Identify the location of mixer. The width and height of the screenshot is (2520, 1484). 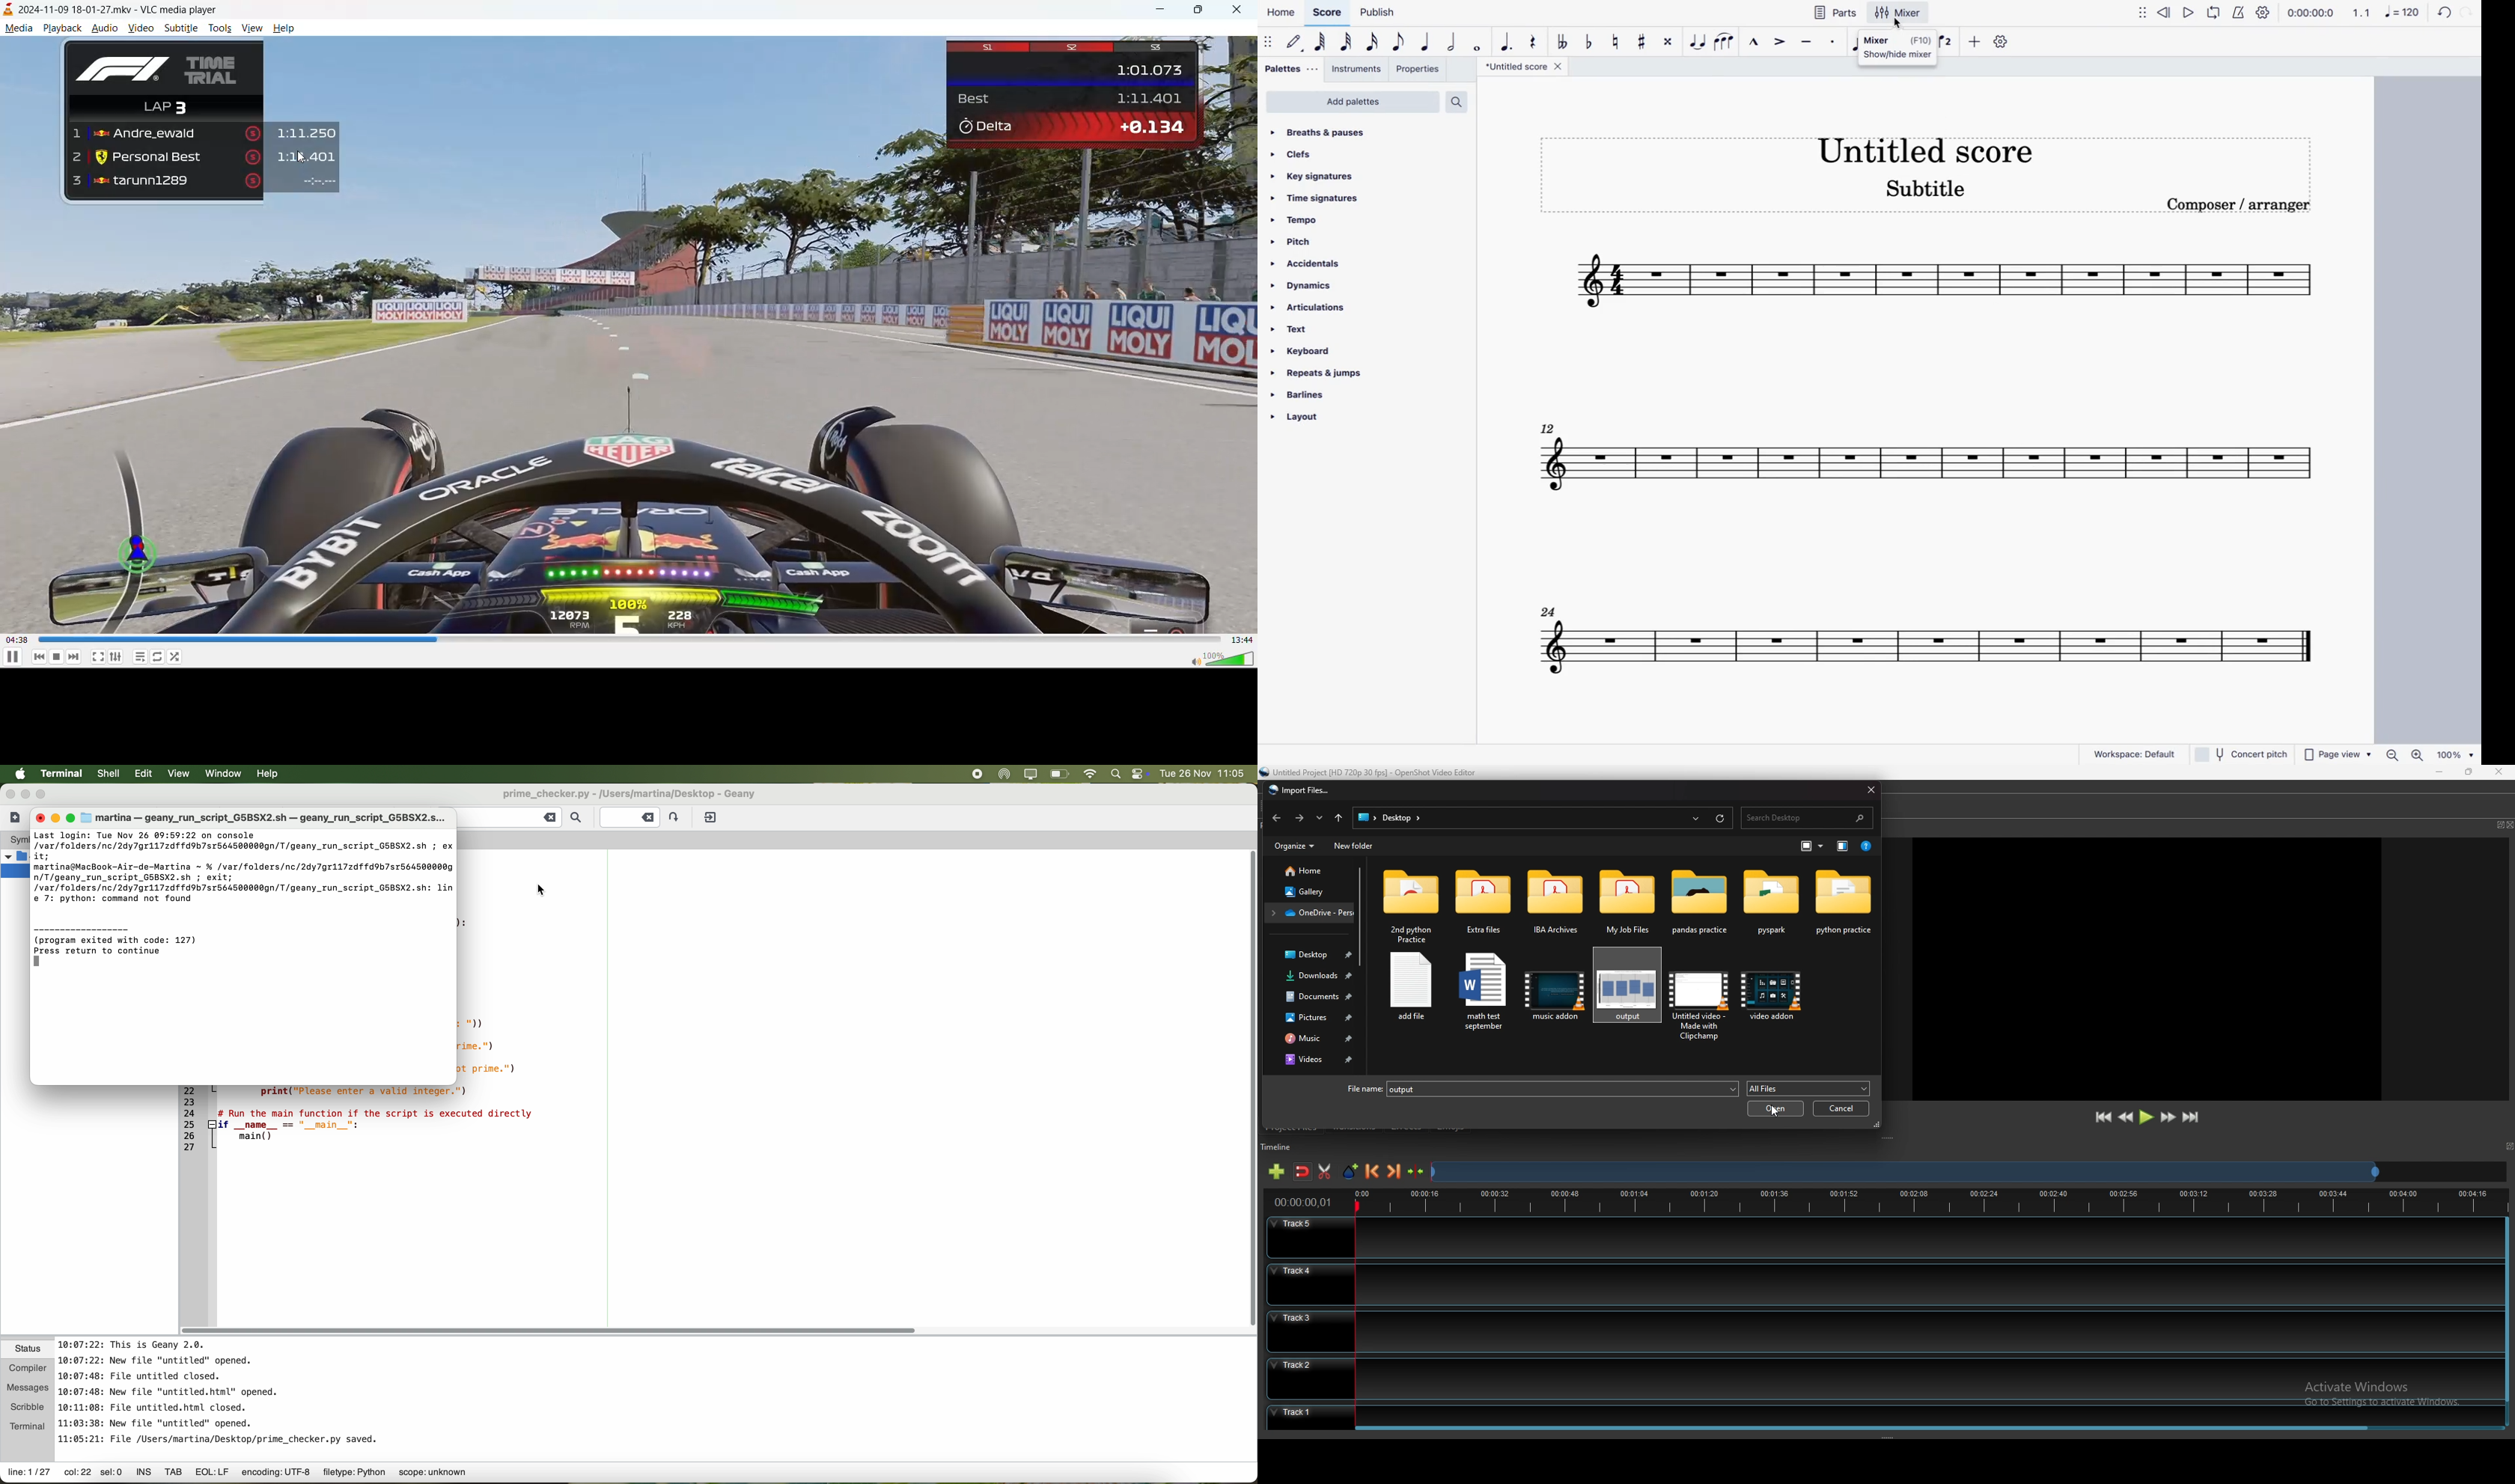
(1902, 12).